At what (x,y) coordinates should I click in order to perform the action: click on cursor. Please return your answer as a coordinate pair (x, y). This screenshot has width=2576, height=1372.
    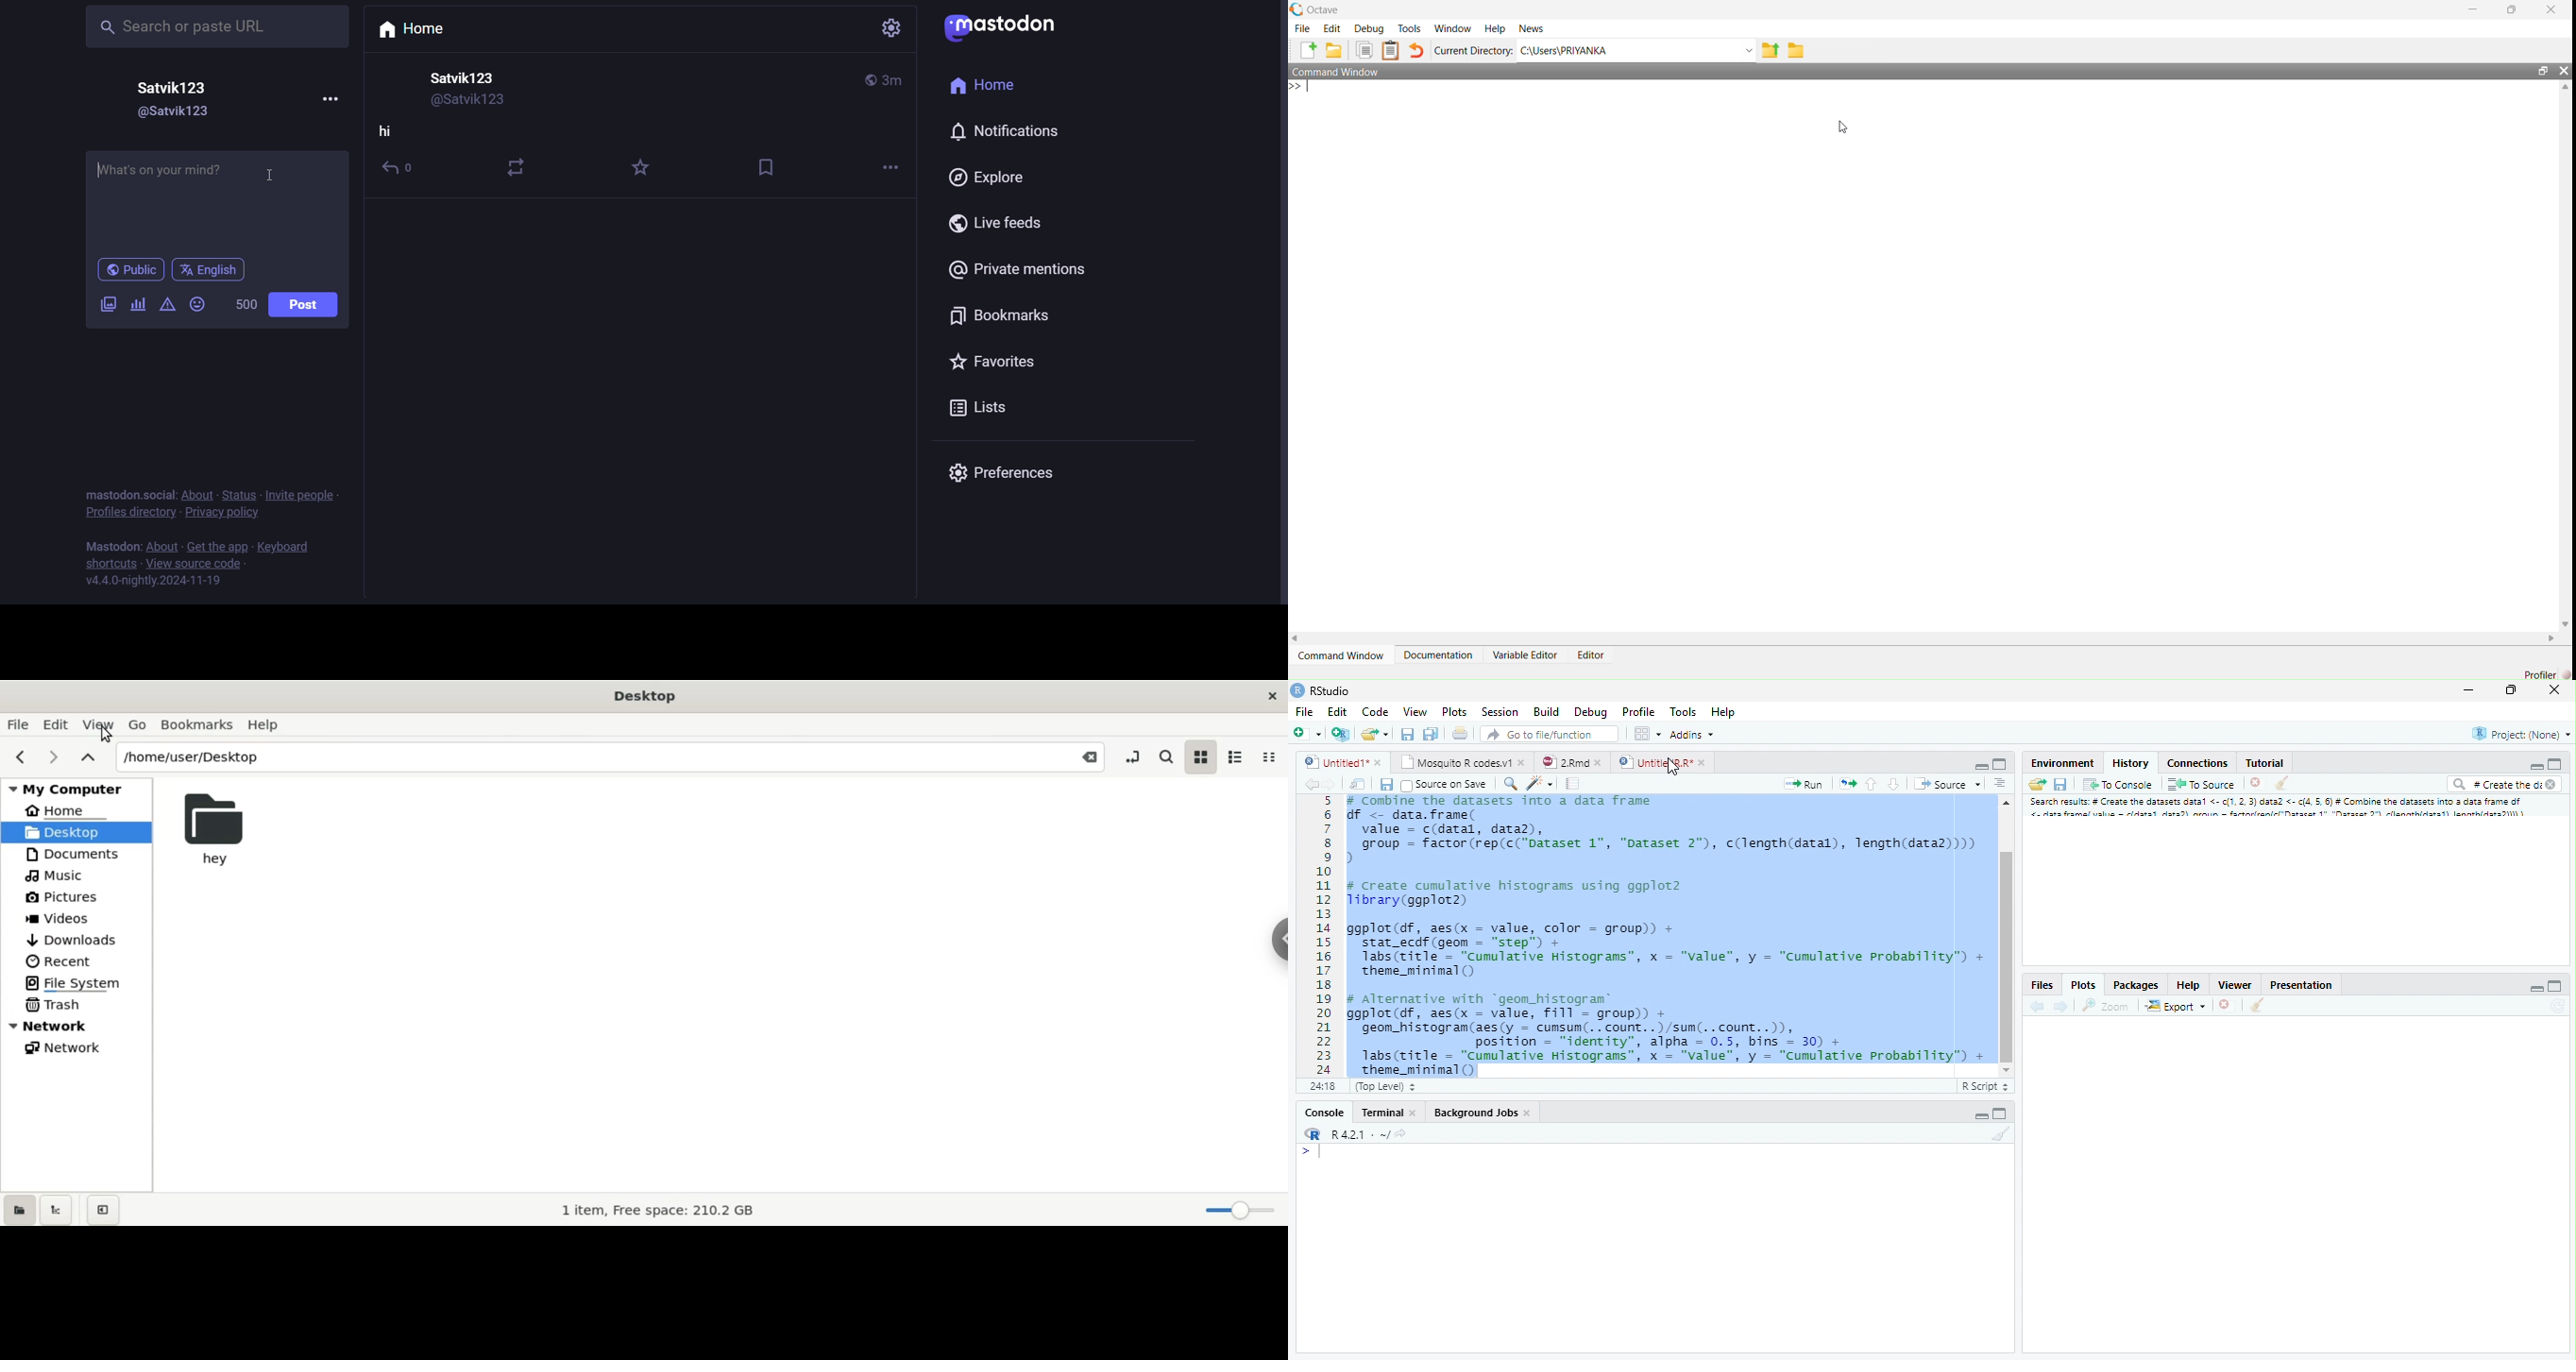
    Looking at the image, I should click on (269, 177).